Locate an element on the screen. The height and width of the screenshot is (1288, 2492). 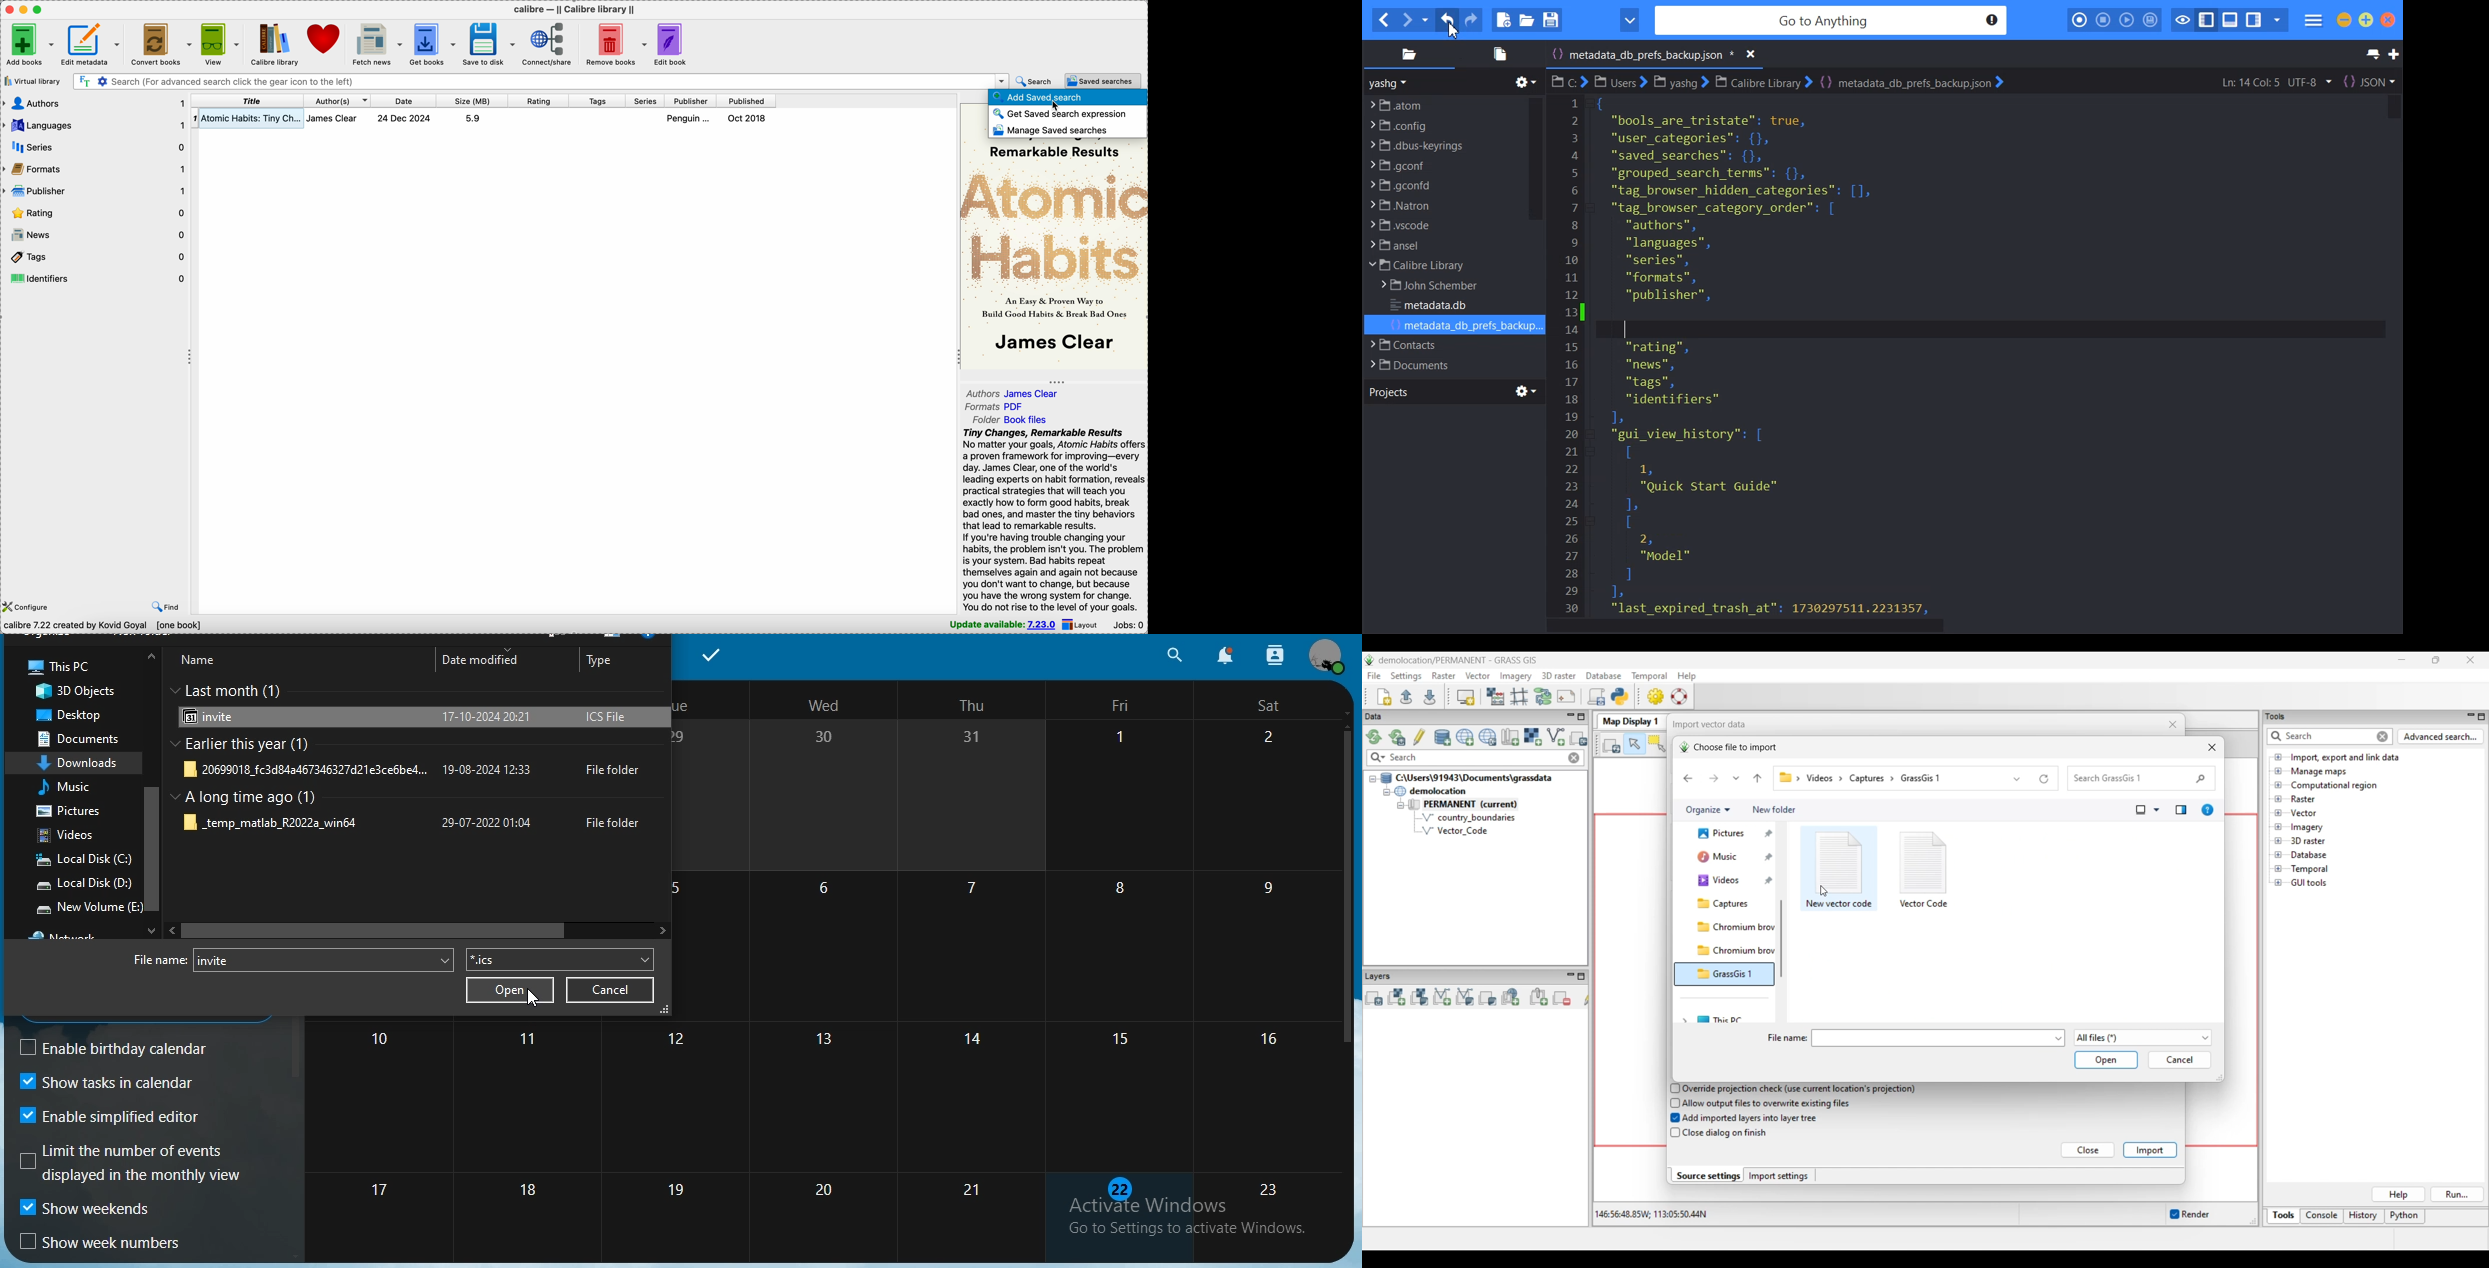
folder Book files is located at coordinates (1010, 420).